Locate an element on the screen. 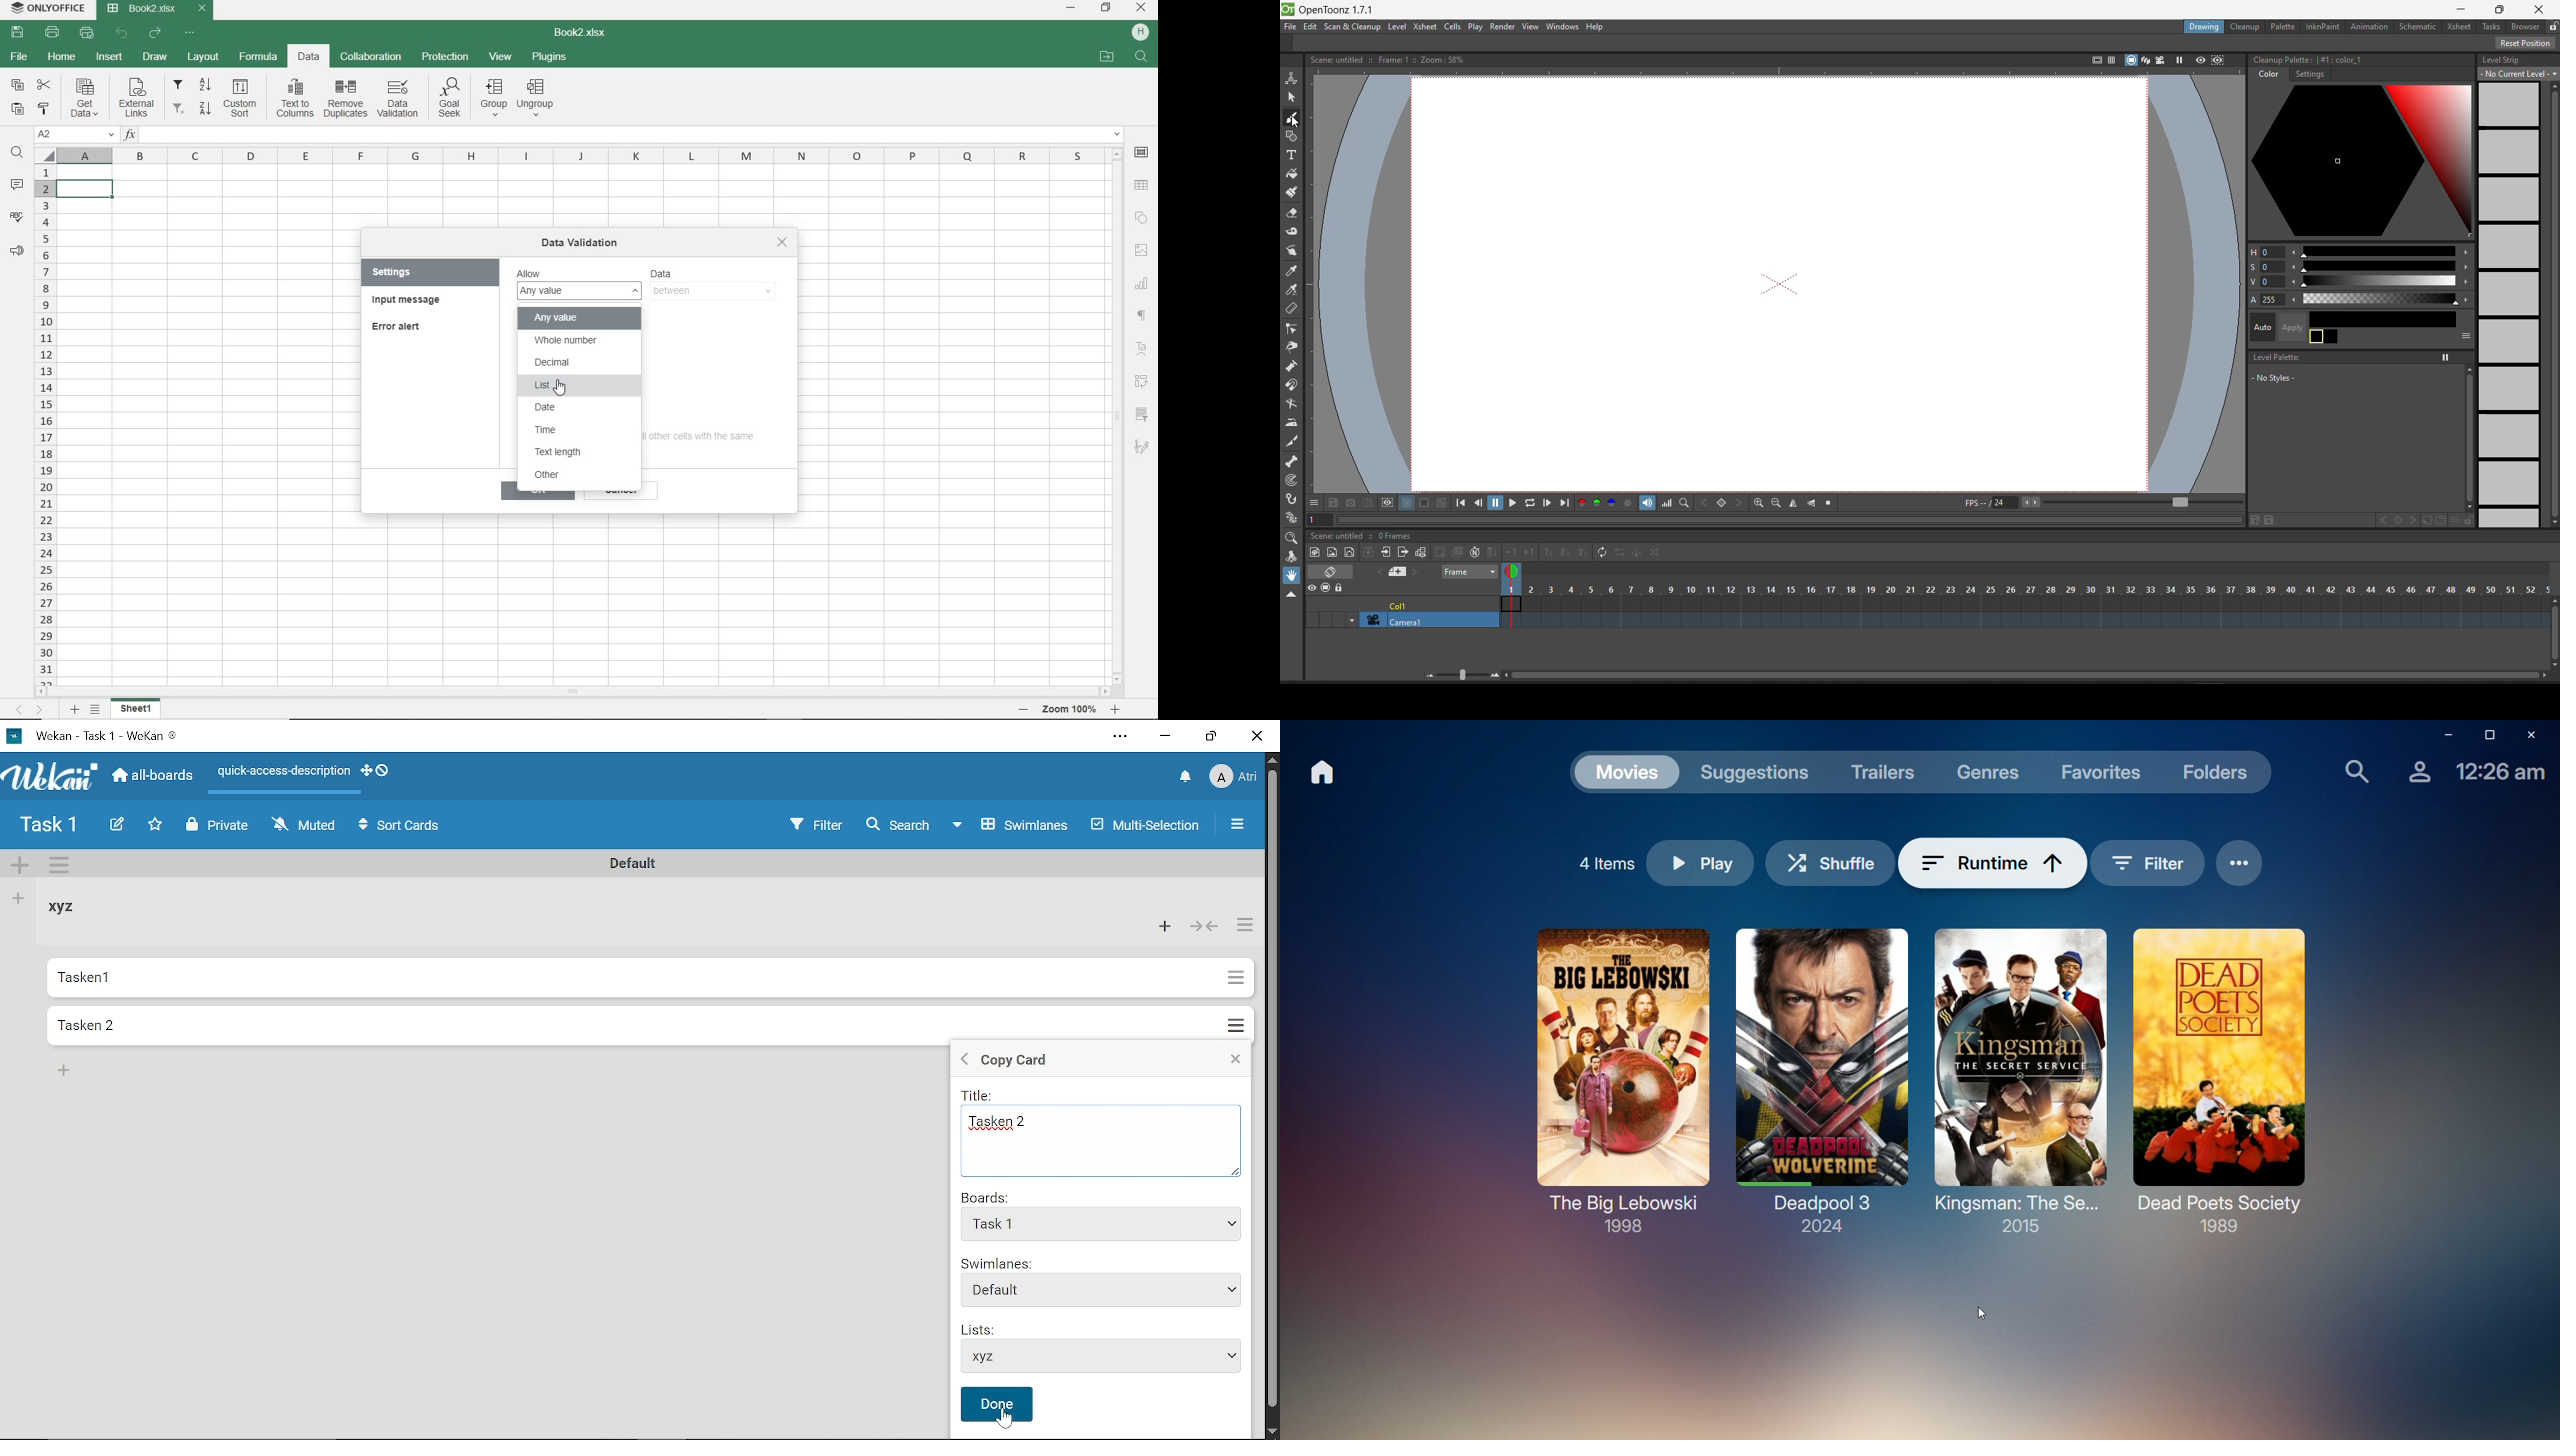 The height and width of the screenshot is (1456, 2576). windows is located at coordinates (1563, 26).